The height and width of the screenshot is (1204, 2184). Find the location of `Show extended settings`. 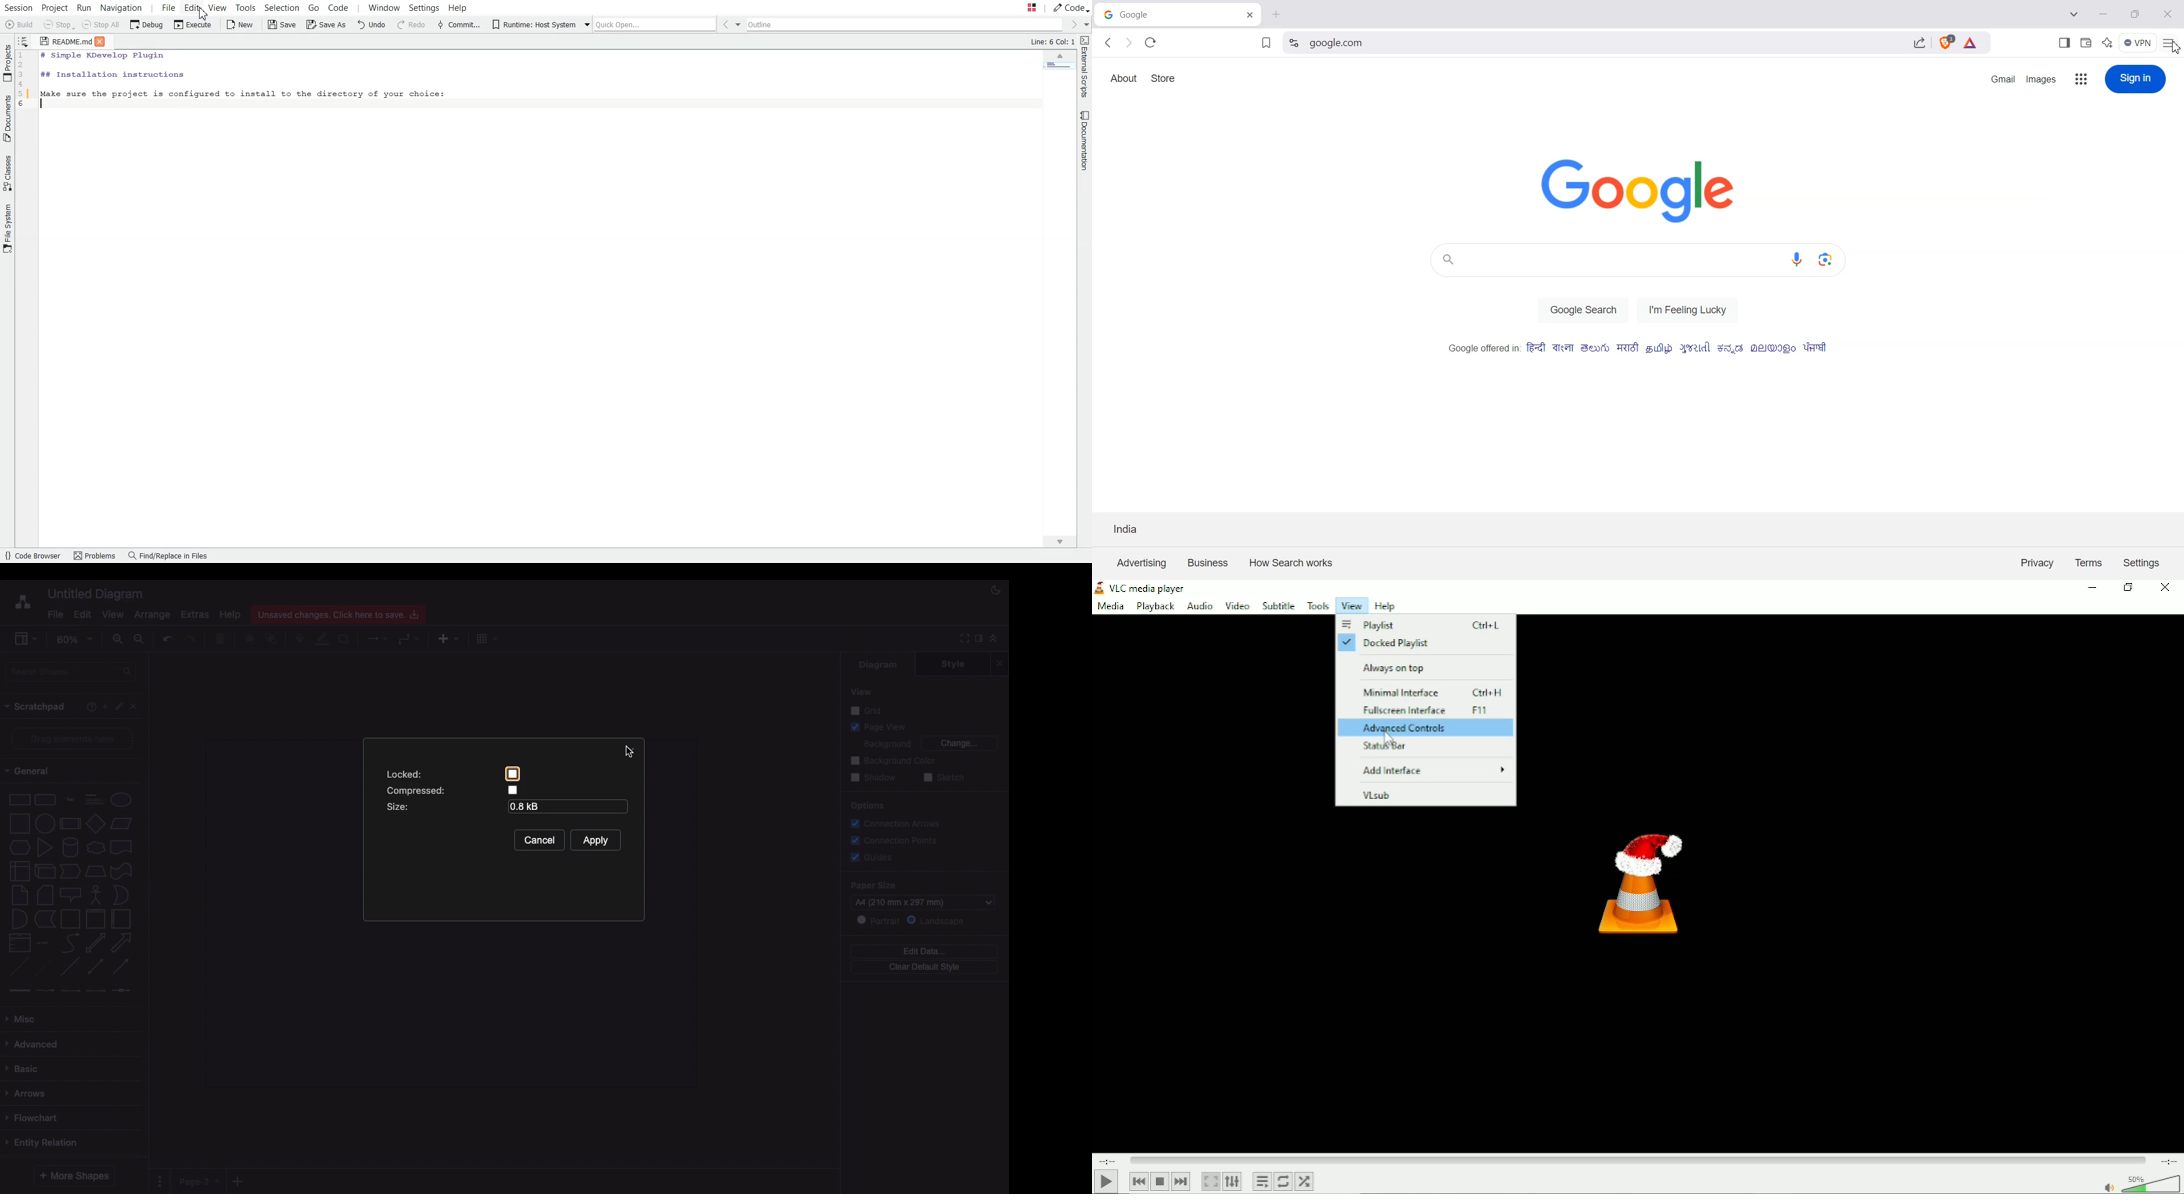

Show extended settings is located at coordinates (1233, 1182).